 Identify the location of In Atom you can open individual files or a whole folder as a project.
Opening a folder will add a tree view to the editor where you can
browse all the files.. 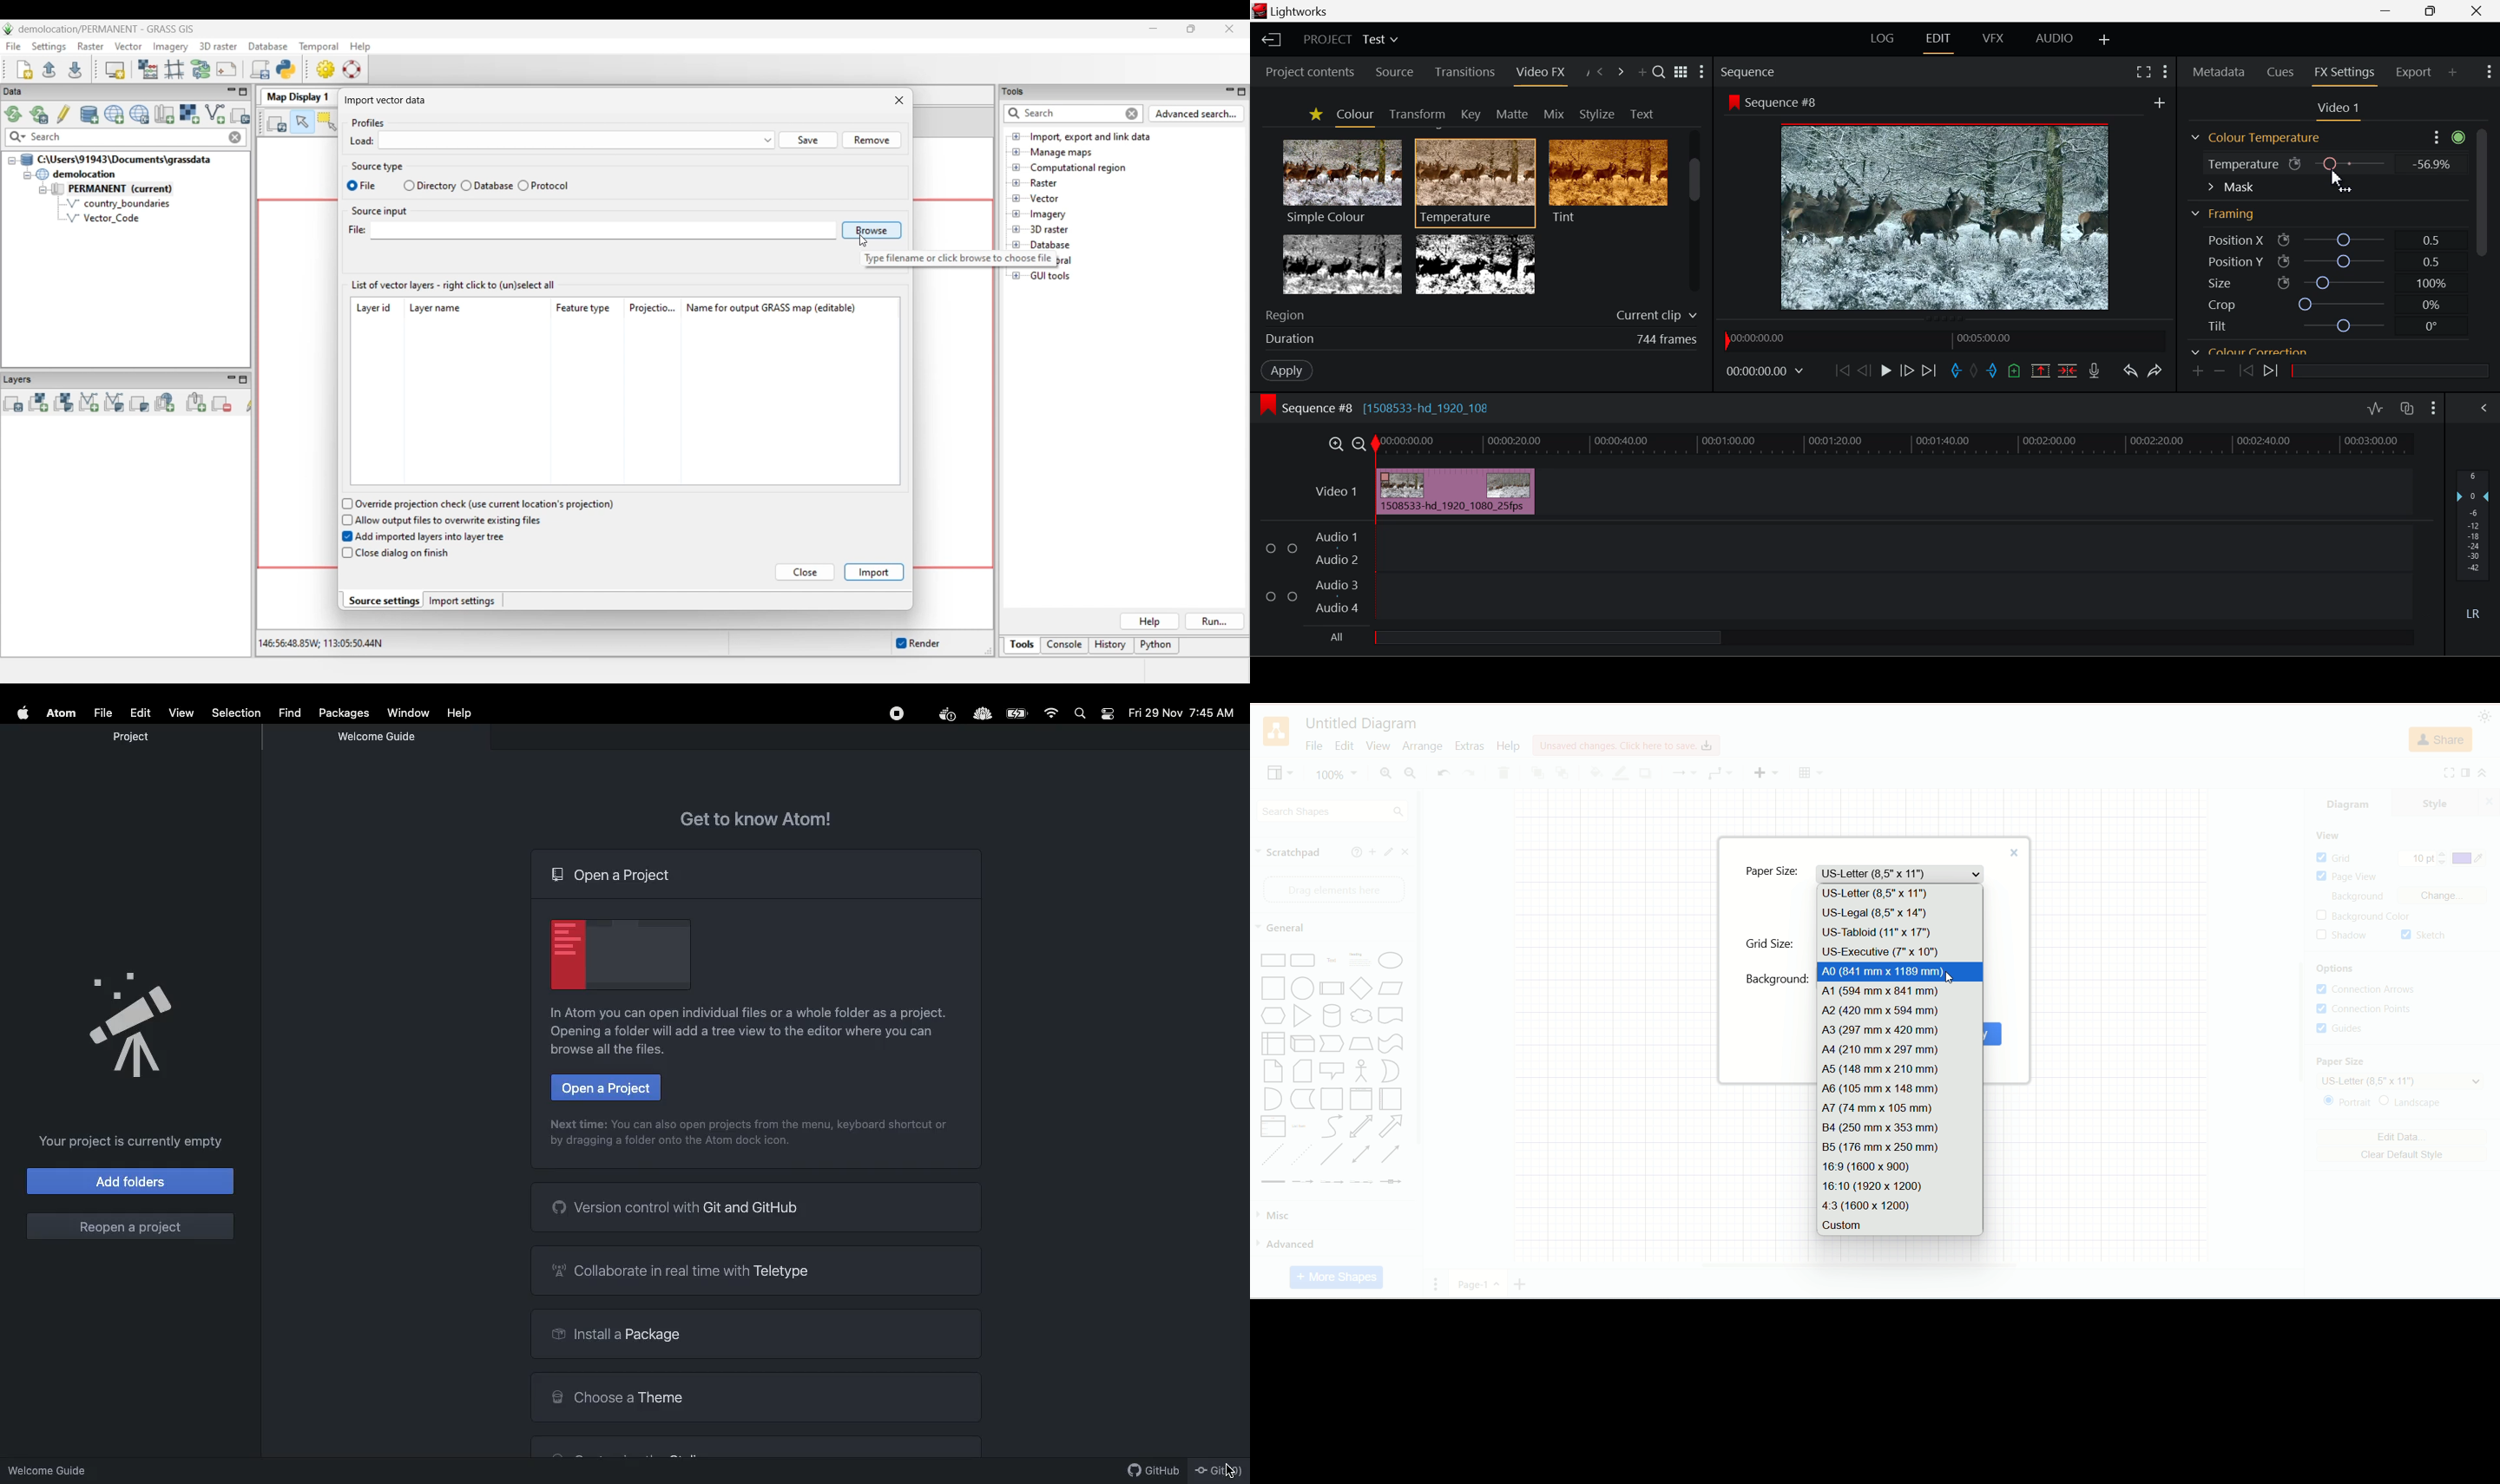
(752, 1033).